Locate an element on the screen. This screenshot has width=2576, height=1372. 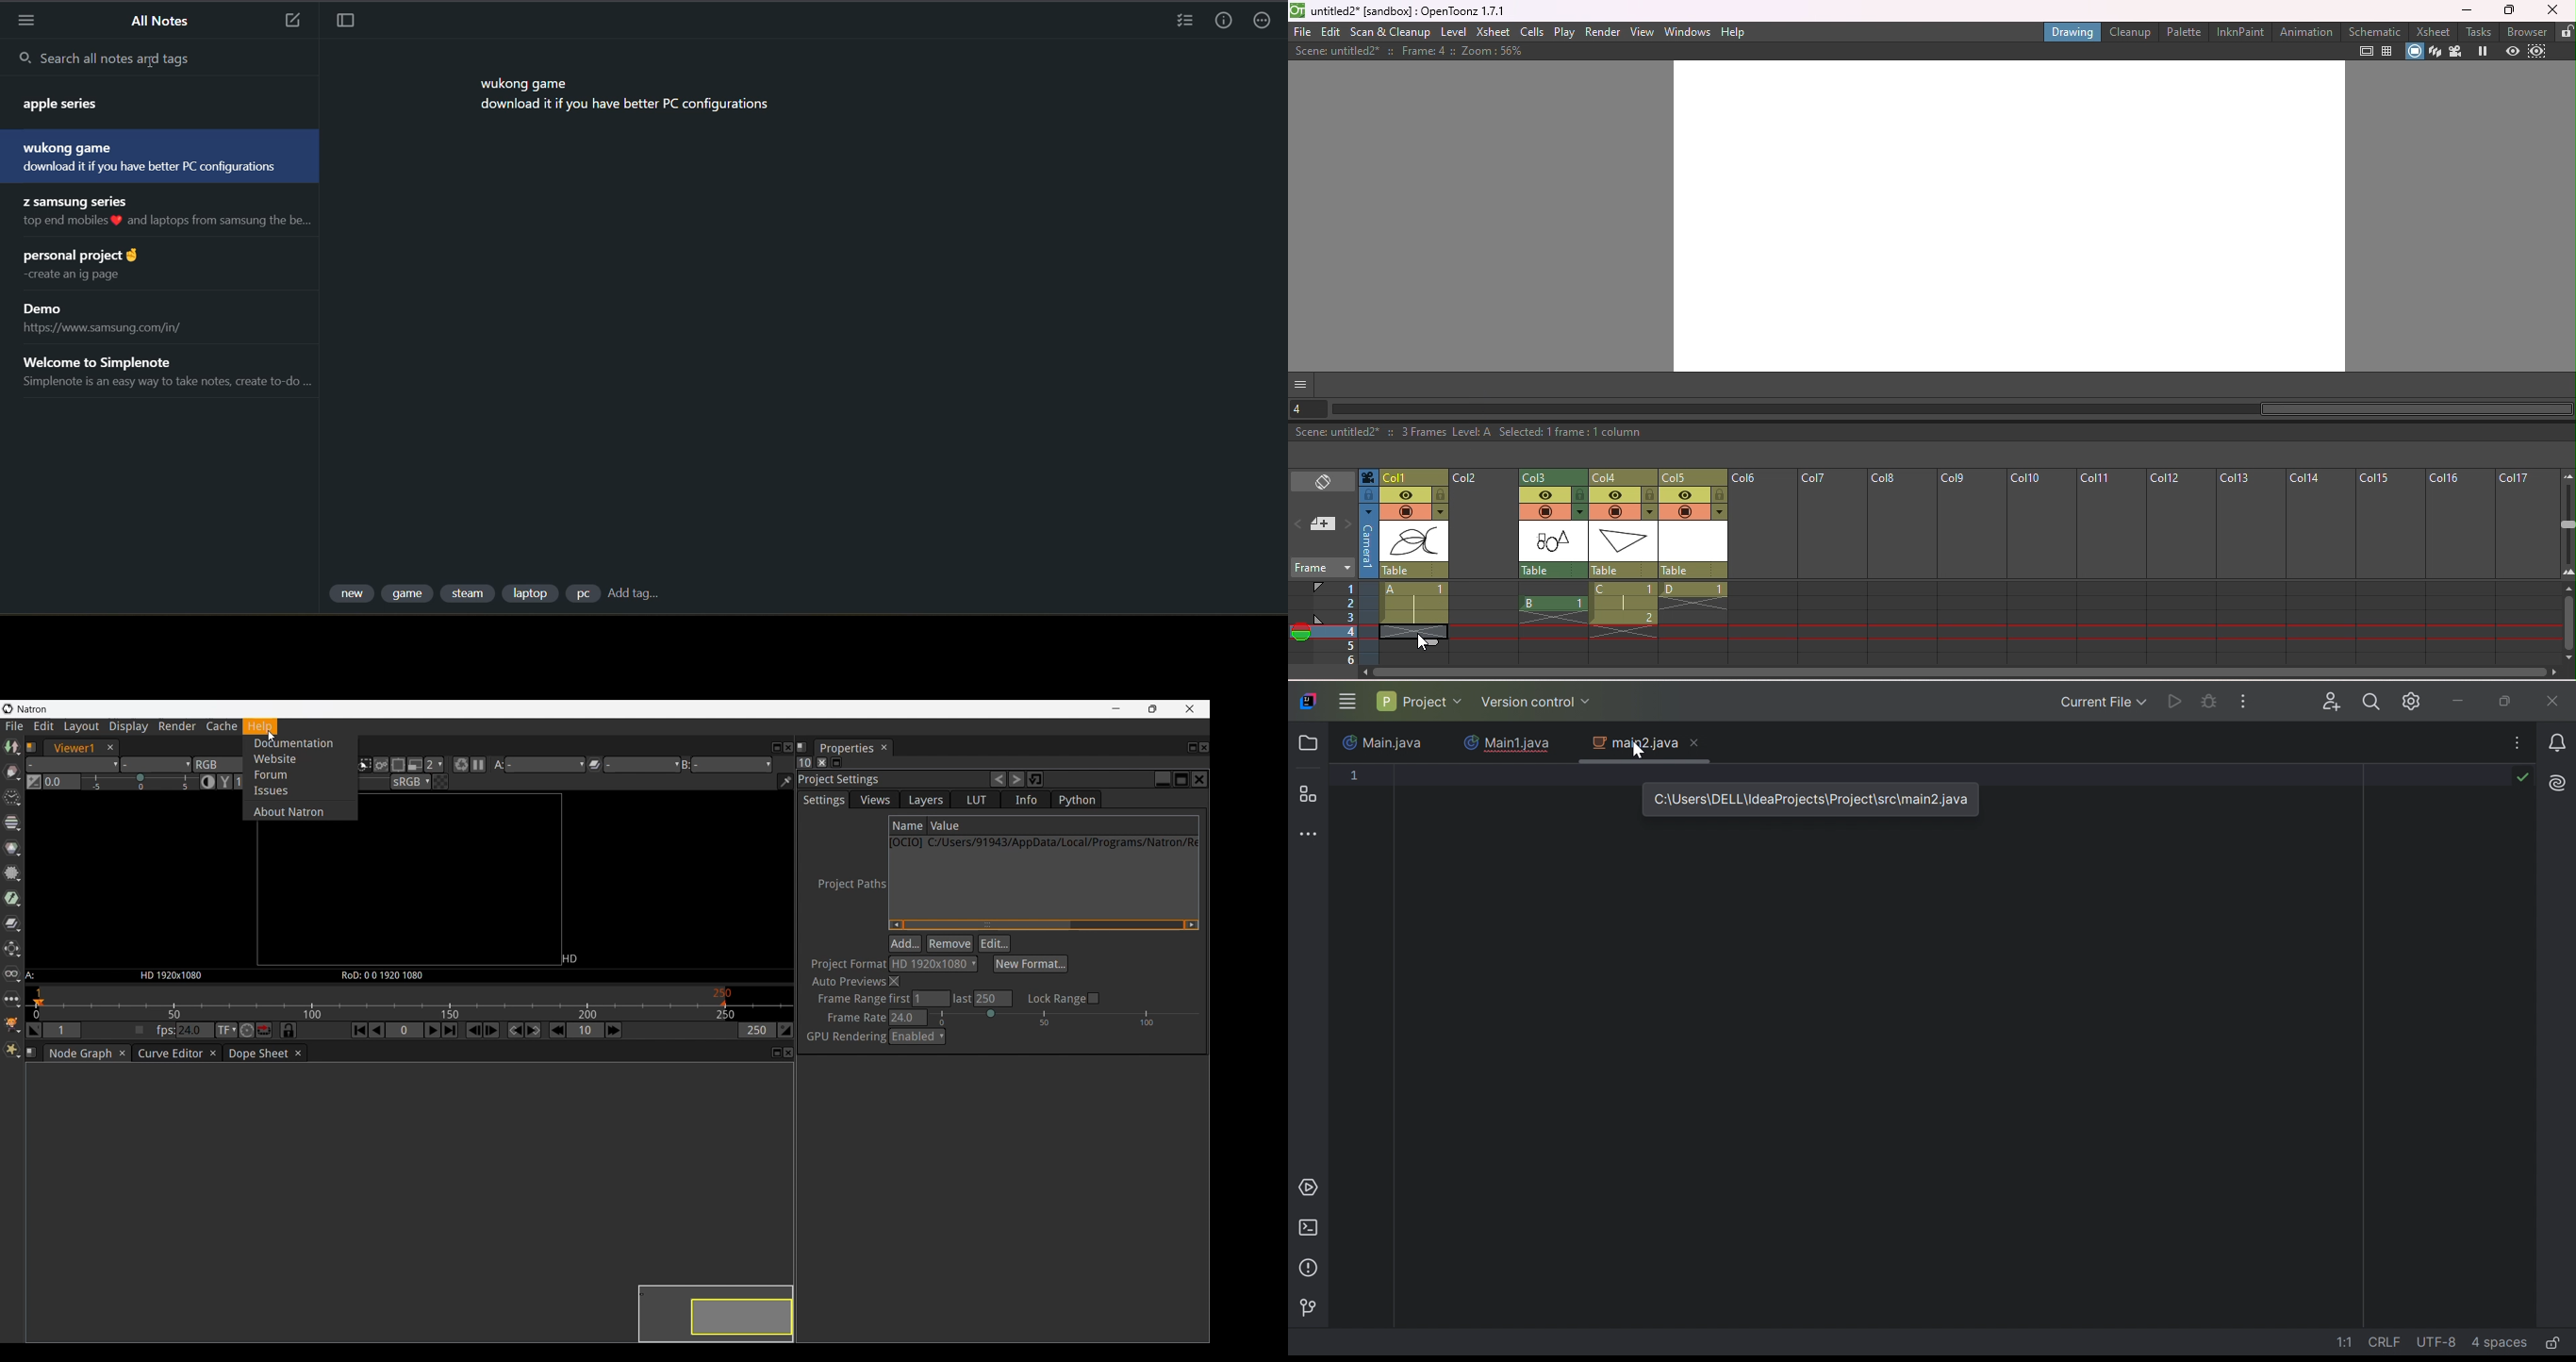
Zoom in is located at coordinates (2568, 575).